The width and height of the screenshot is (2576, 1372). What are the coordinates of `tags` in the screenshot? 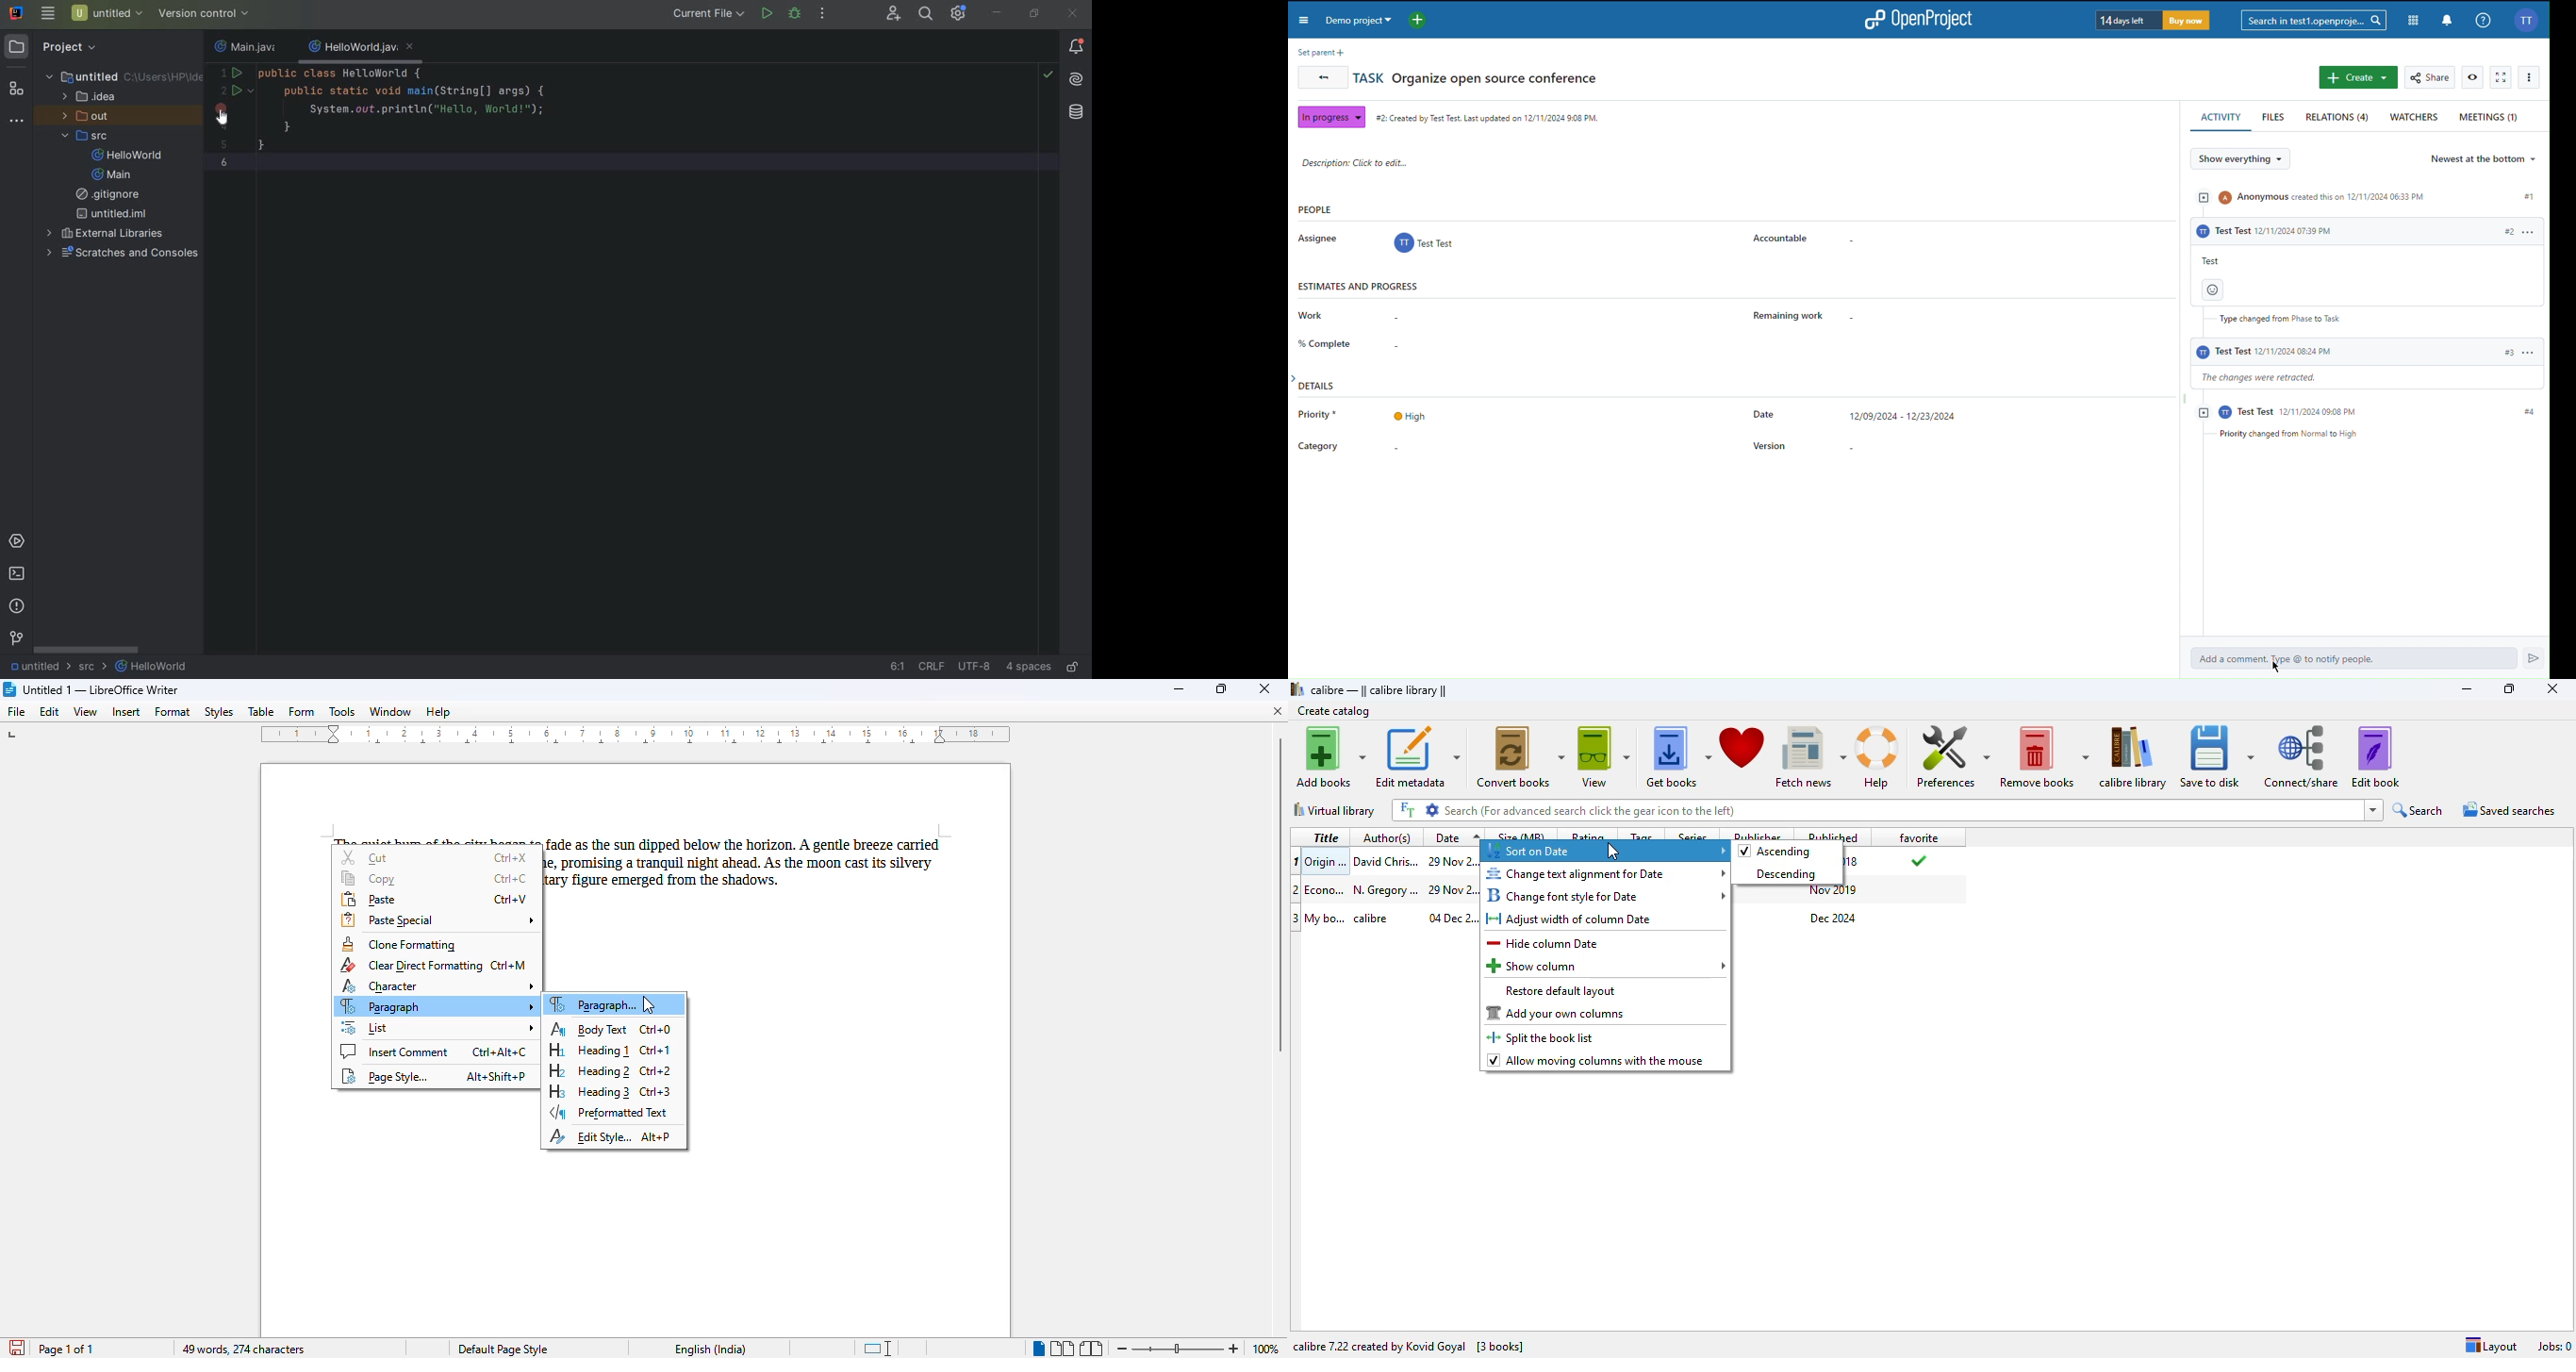 It's located at (1641, 834).